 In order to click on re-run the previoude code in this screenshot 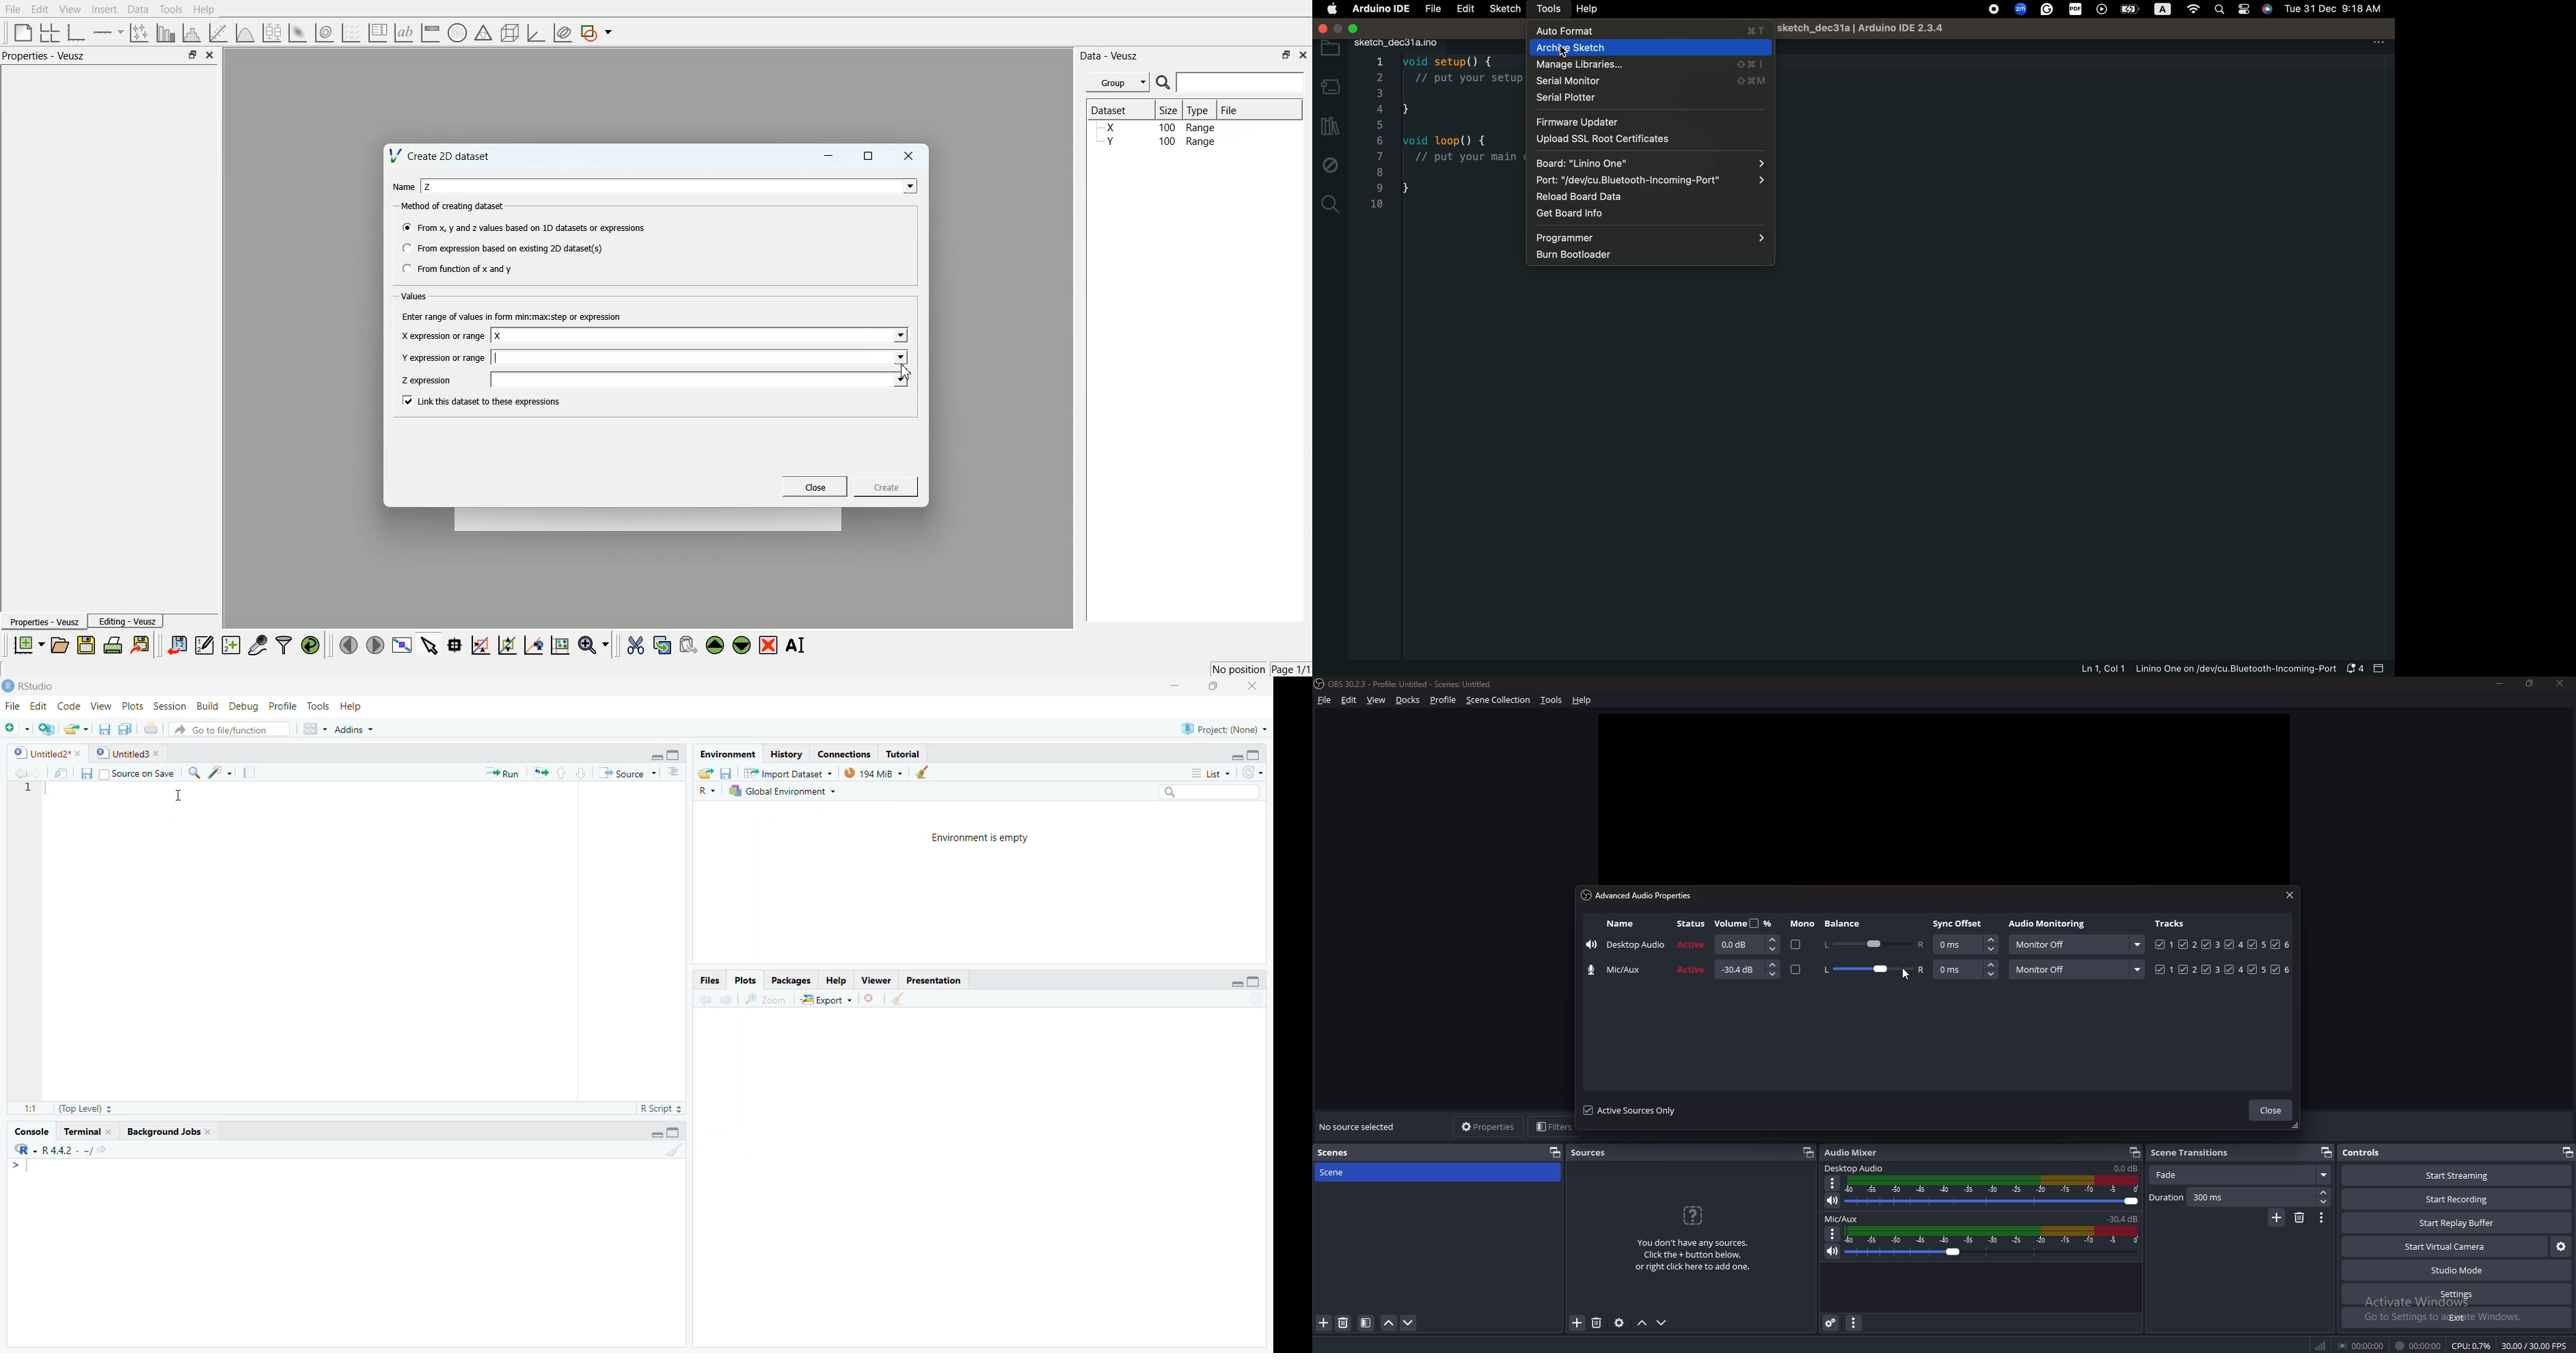, I will do `click(541, 773)`.